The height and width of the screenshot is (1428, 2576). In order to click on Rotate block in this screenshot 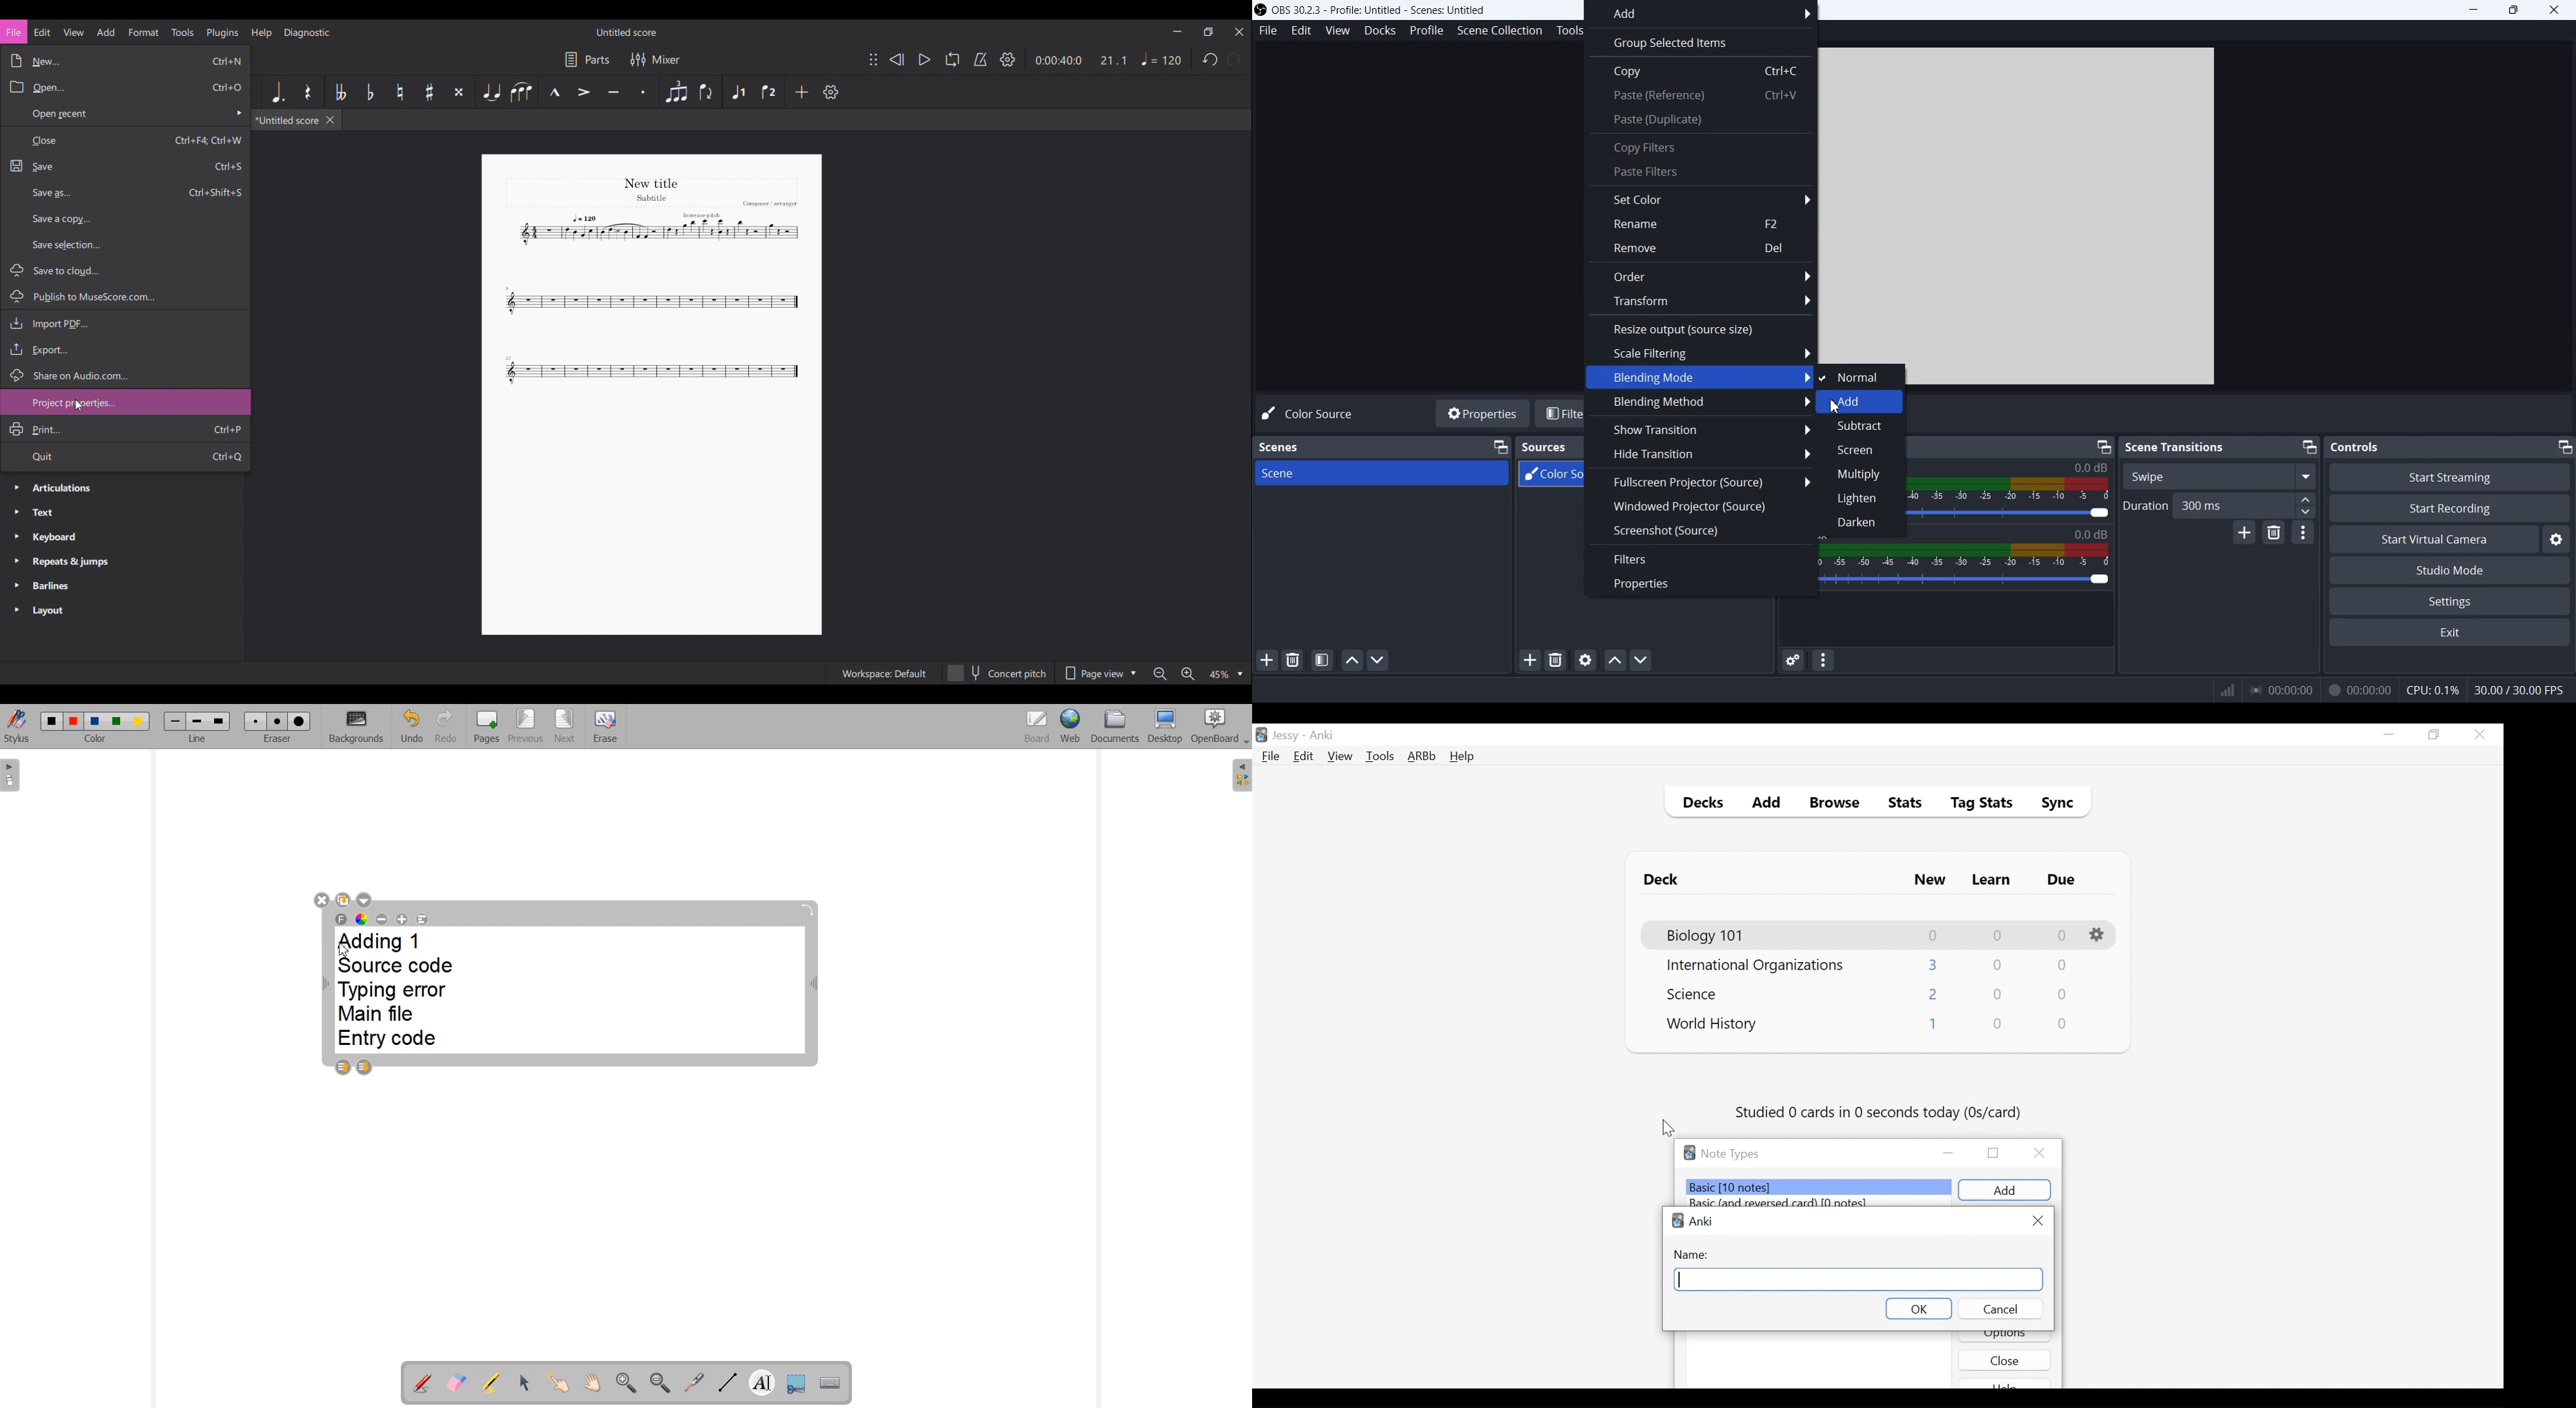, I will do `click(807, 910)`.